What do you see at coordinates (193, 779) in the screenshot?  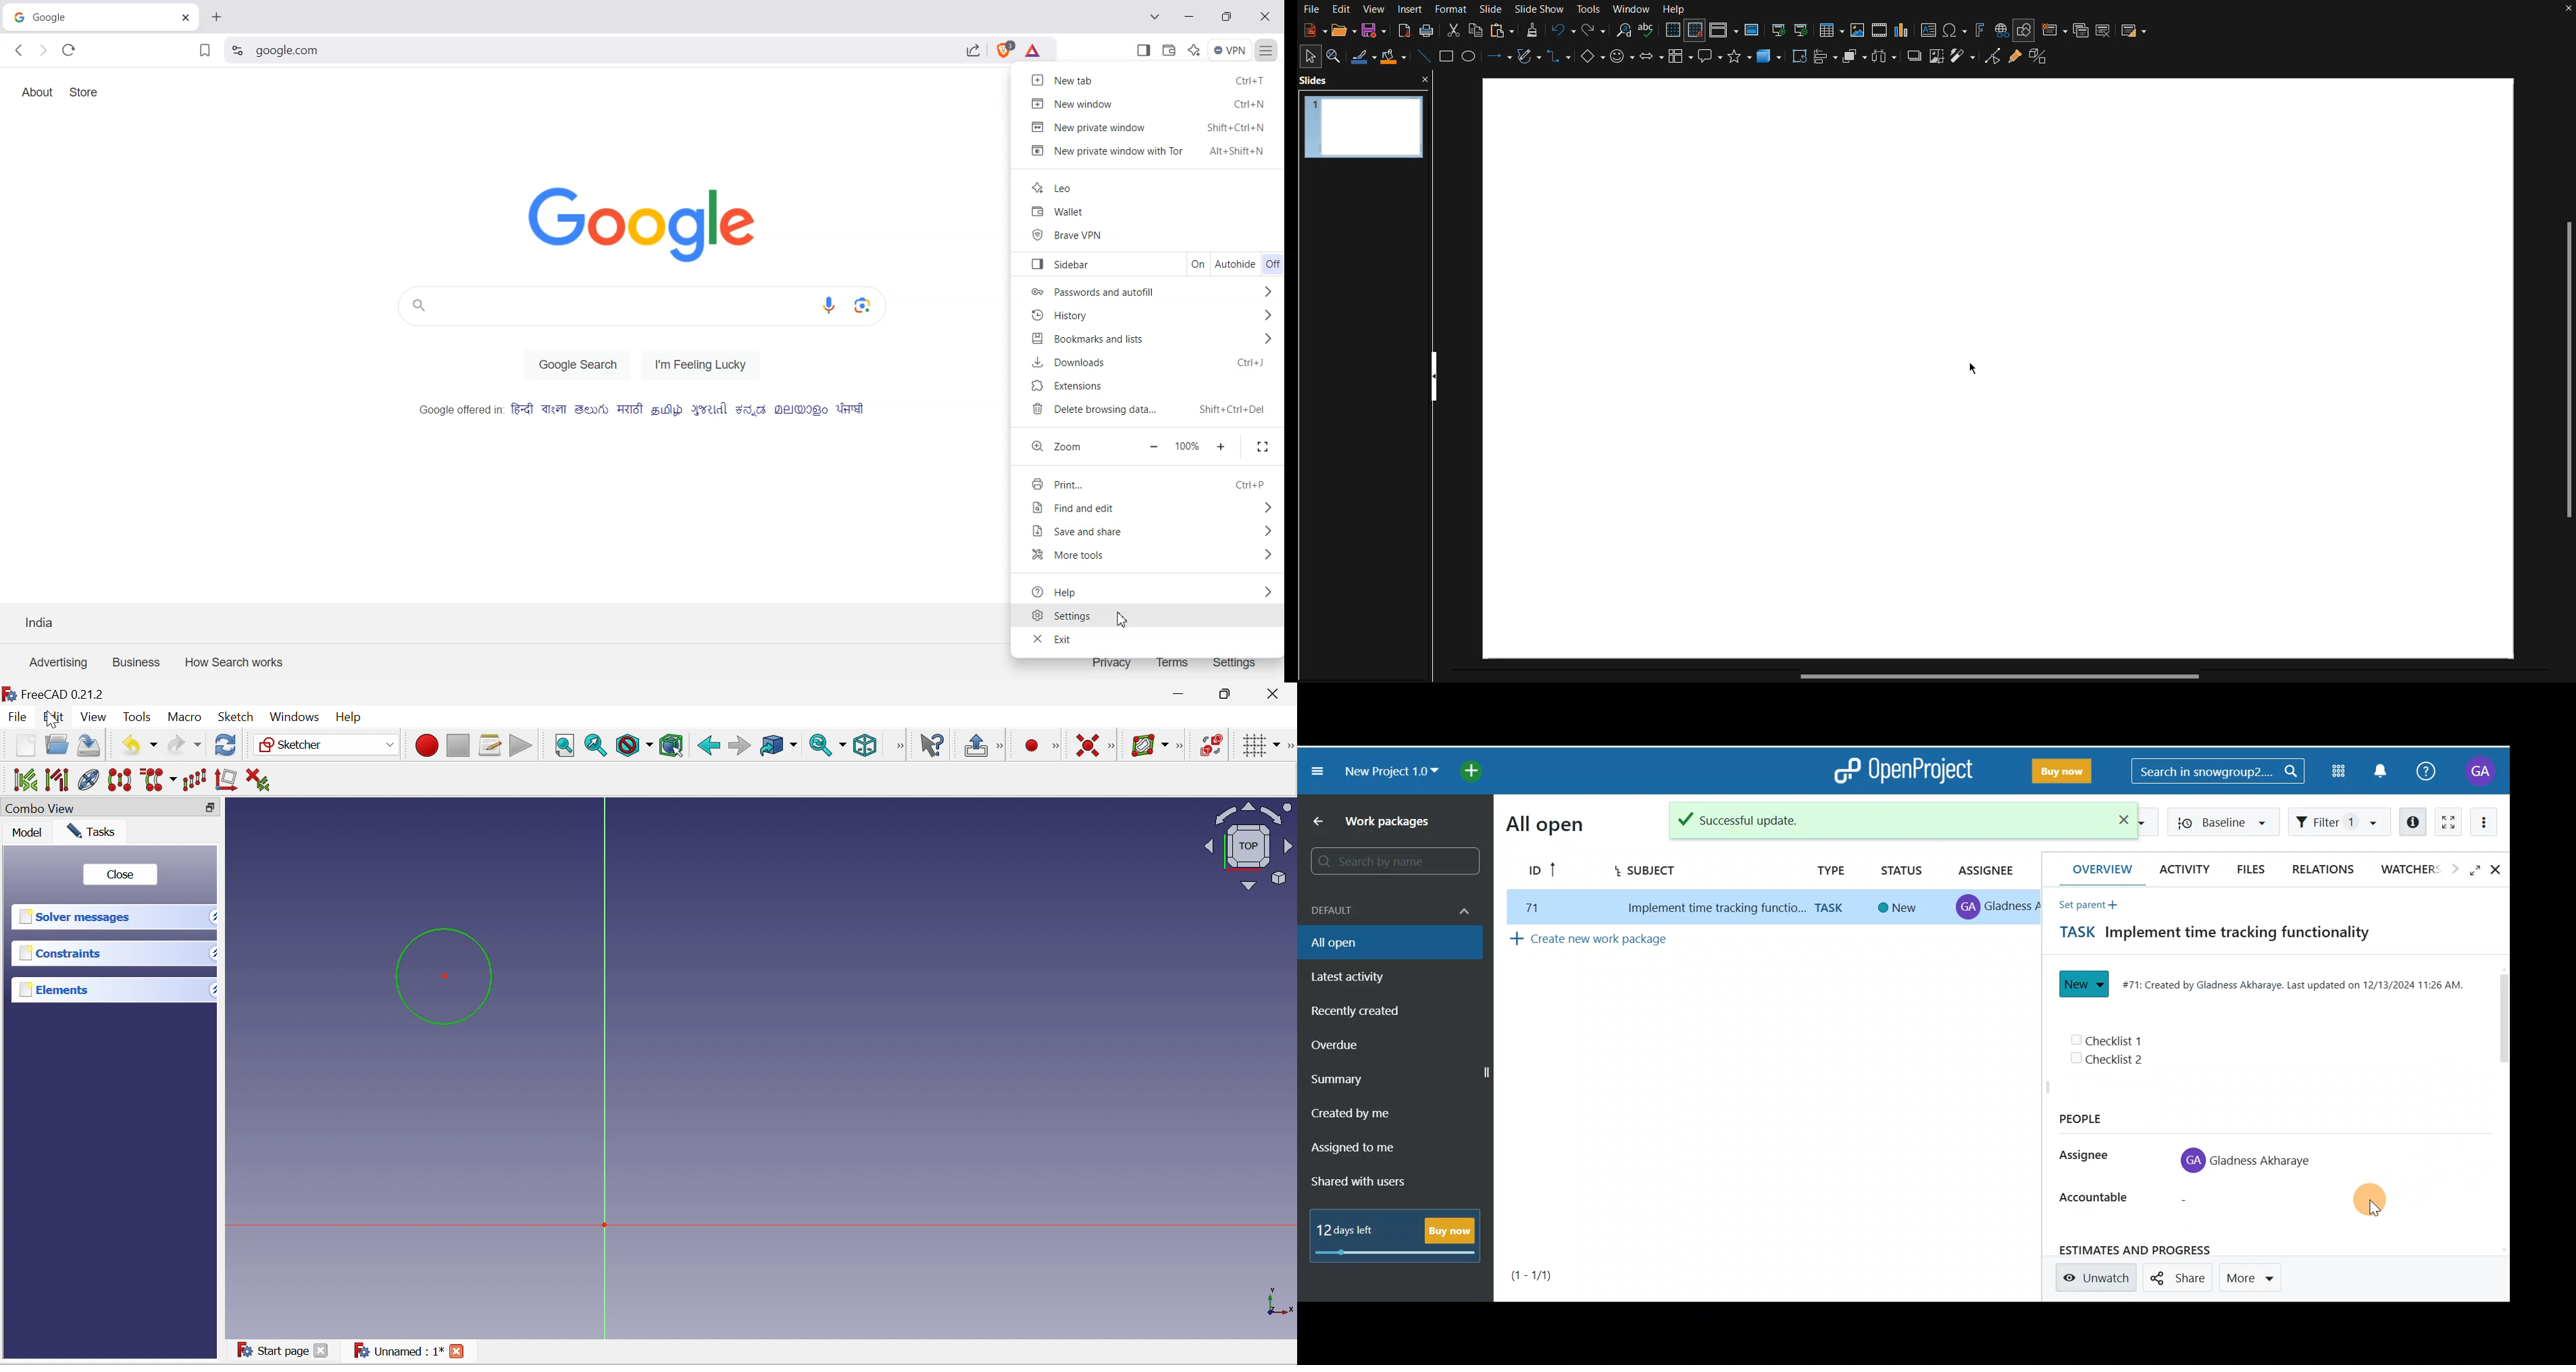 I see `Rectangular array` at bounding box center [193, 779].